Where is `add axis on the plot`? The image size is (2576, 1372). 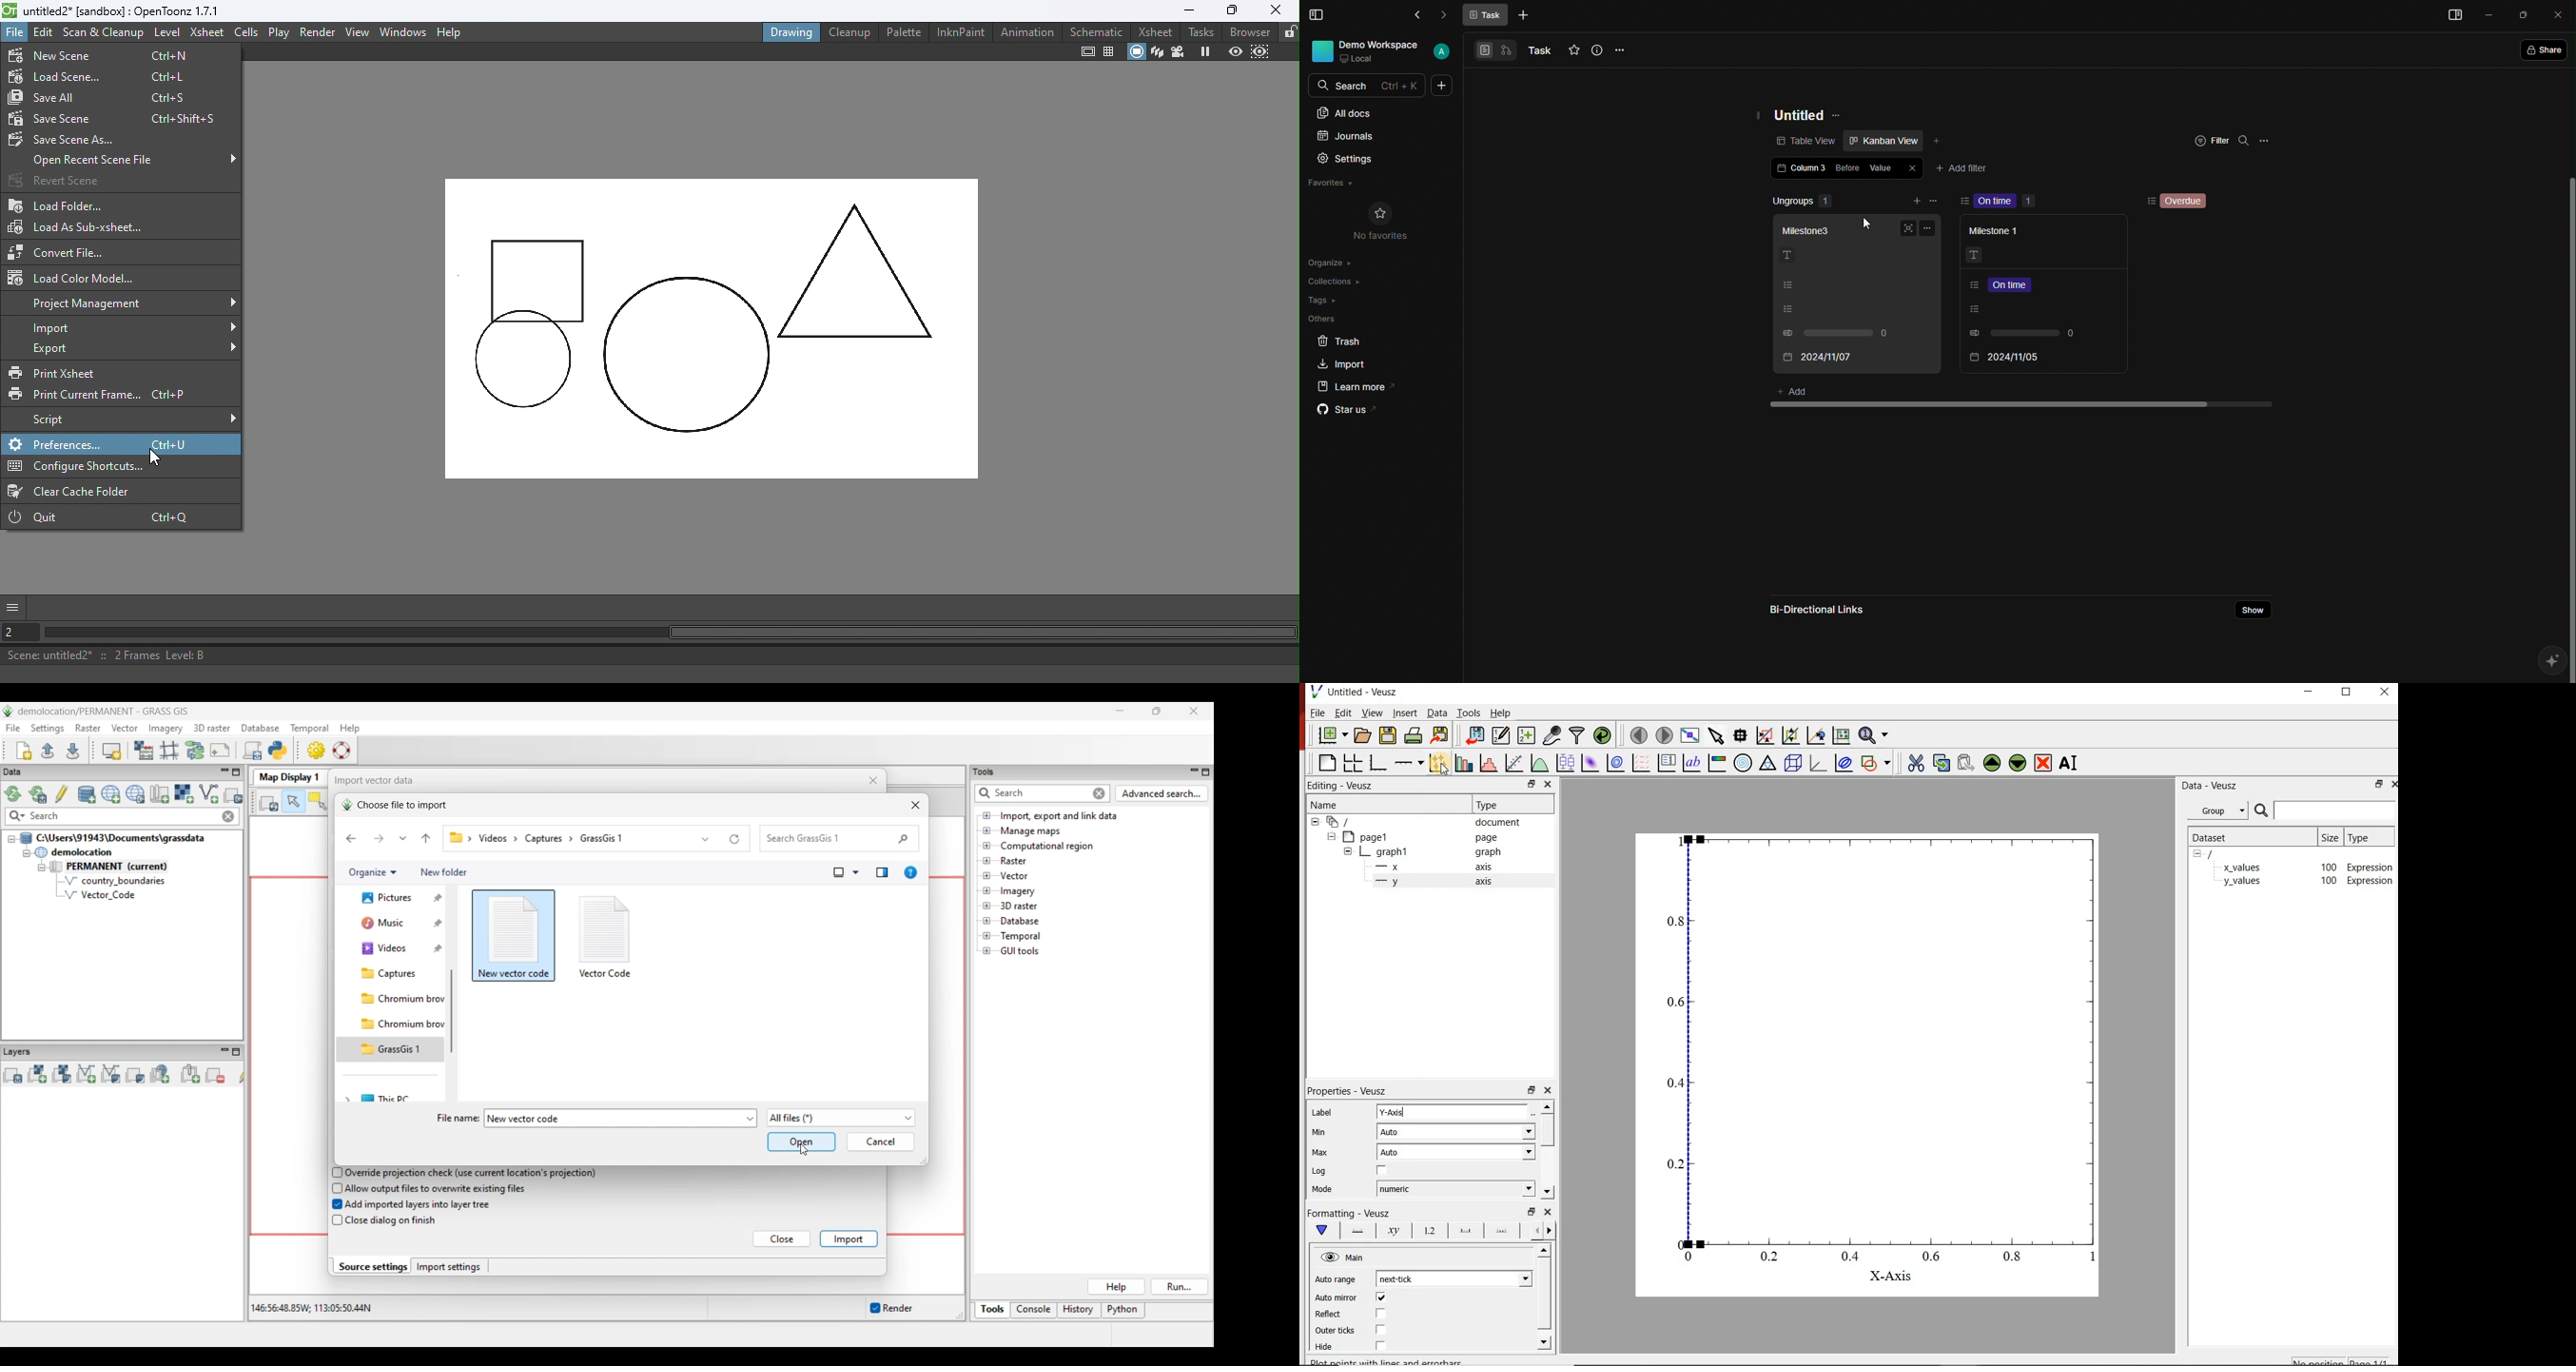 add axis on the plot is located at coordinates (1409, 763).